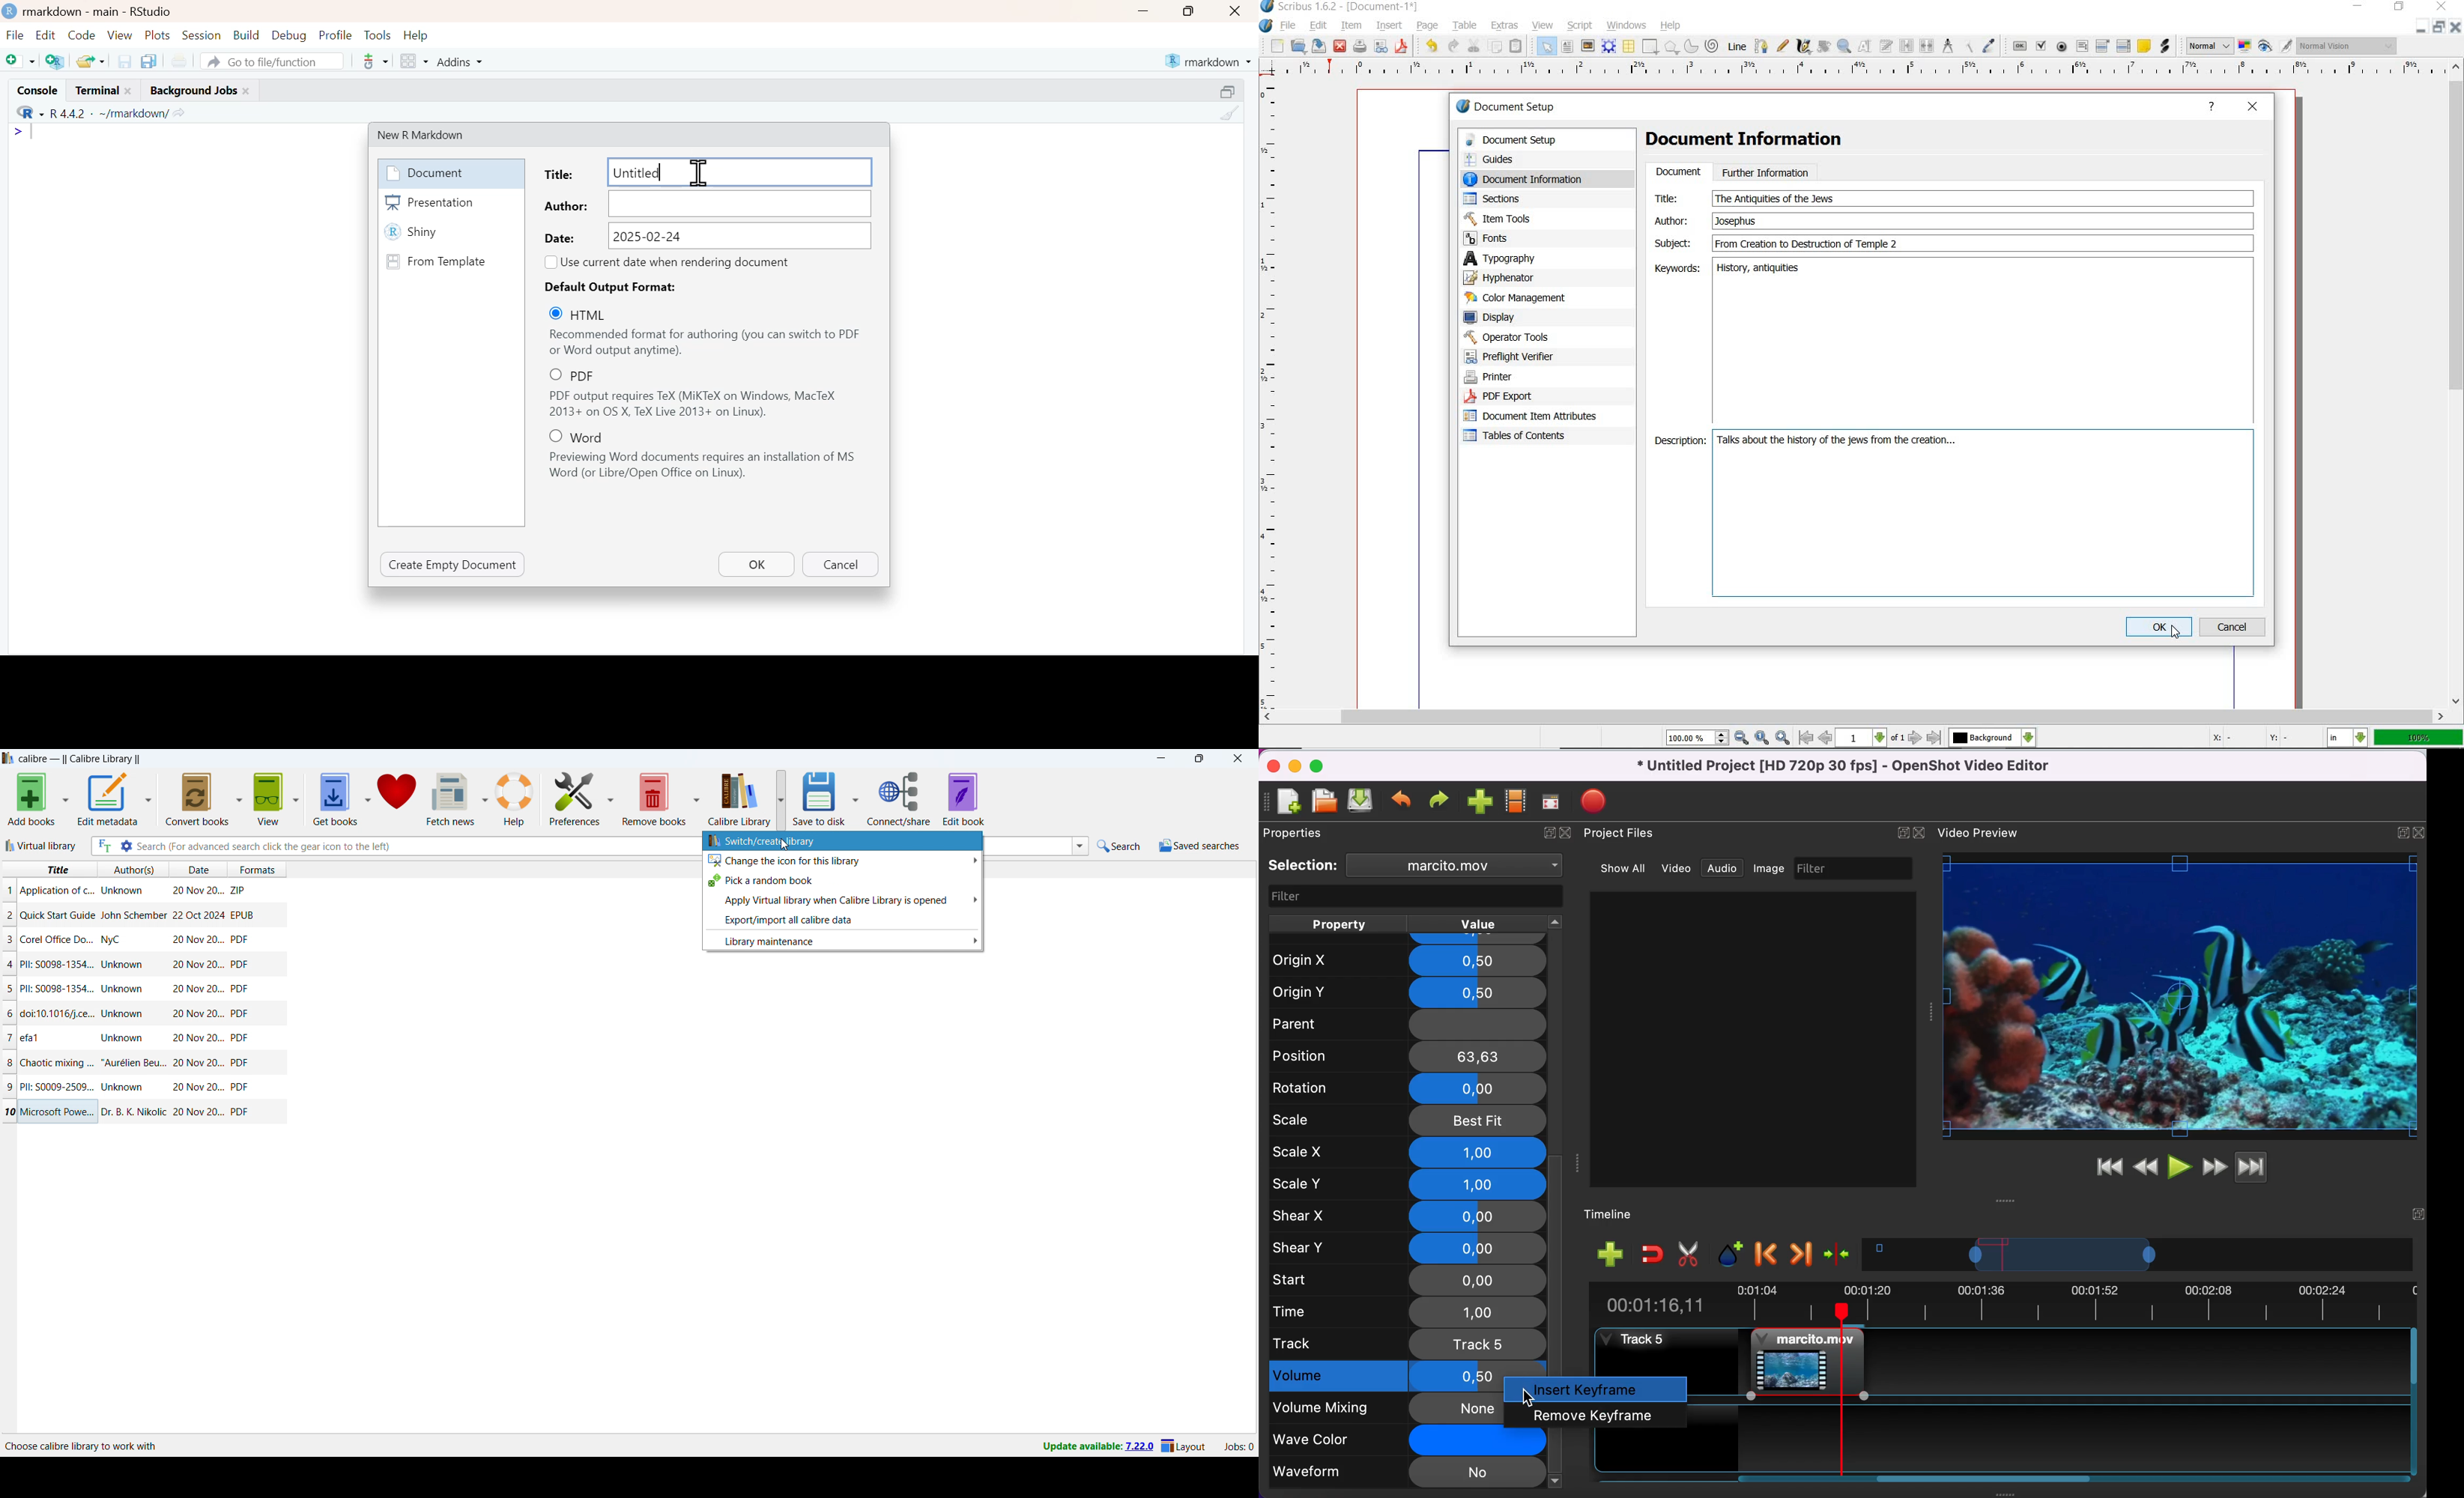 This screenshot has height=1512, width=2464. What do you see at coordinates (1866, 47) in the screenshot?
I see `edit contents of frame` at bounding box center [1866, 47].